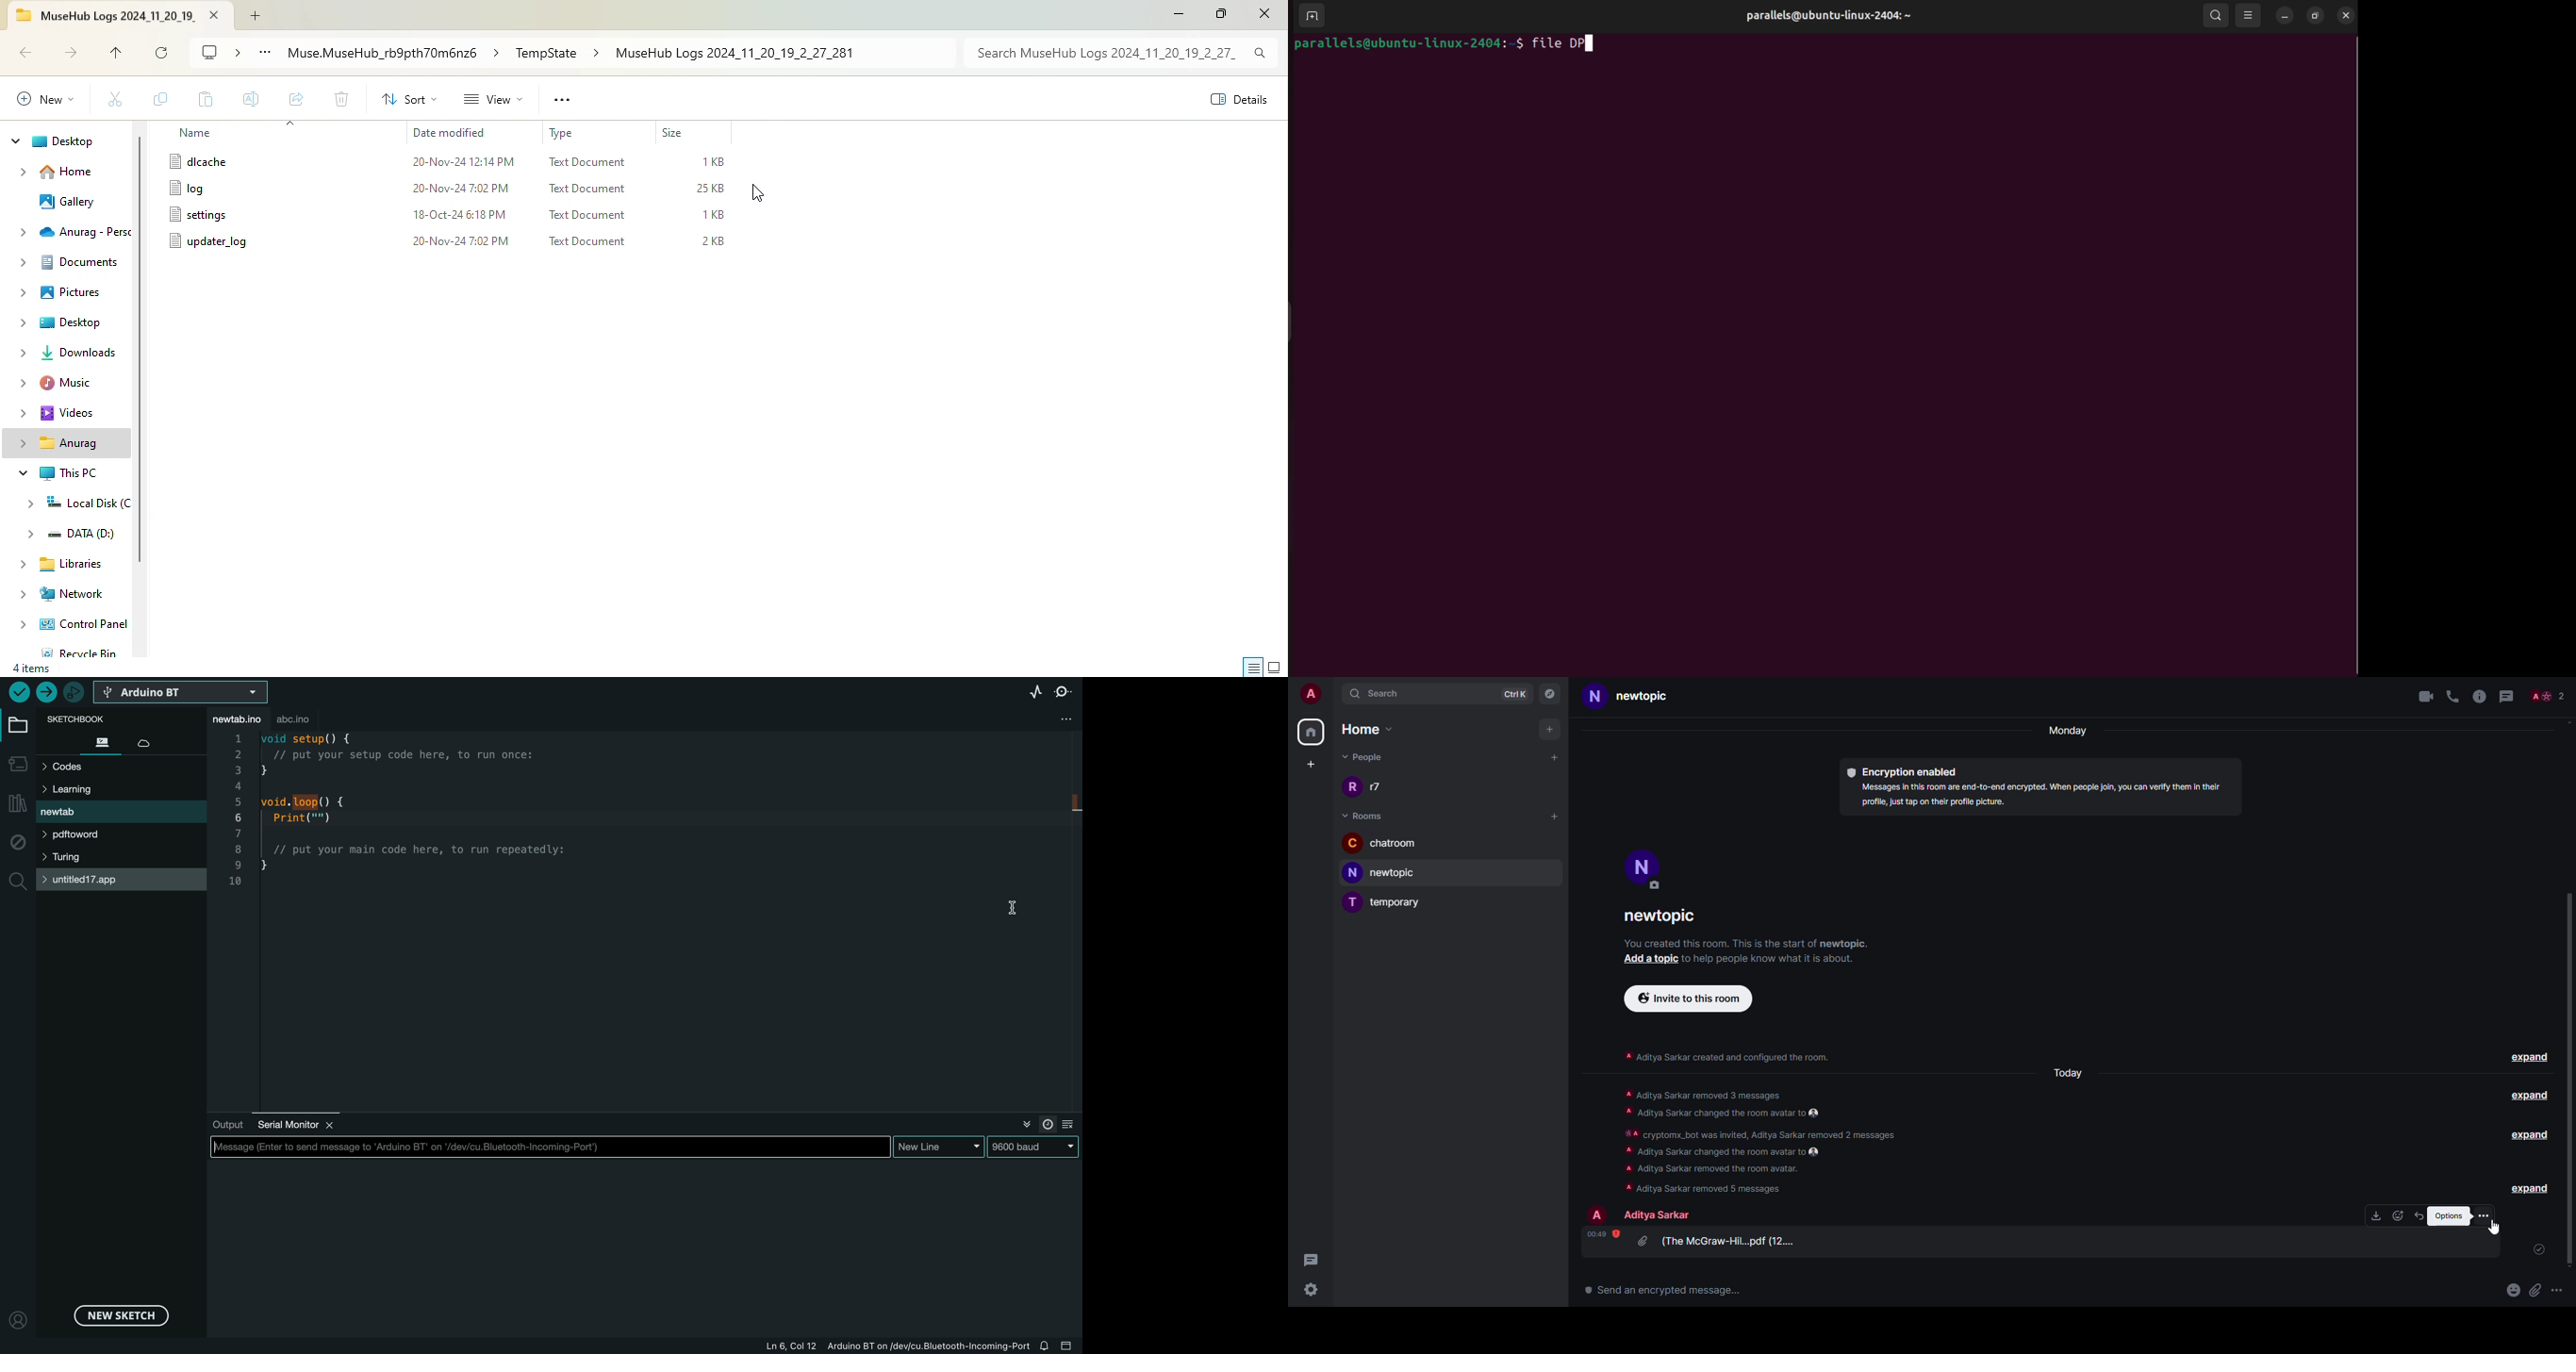  I want to click on info, so click(2479, 696).